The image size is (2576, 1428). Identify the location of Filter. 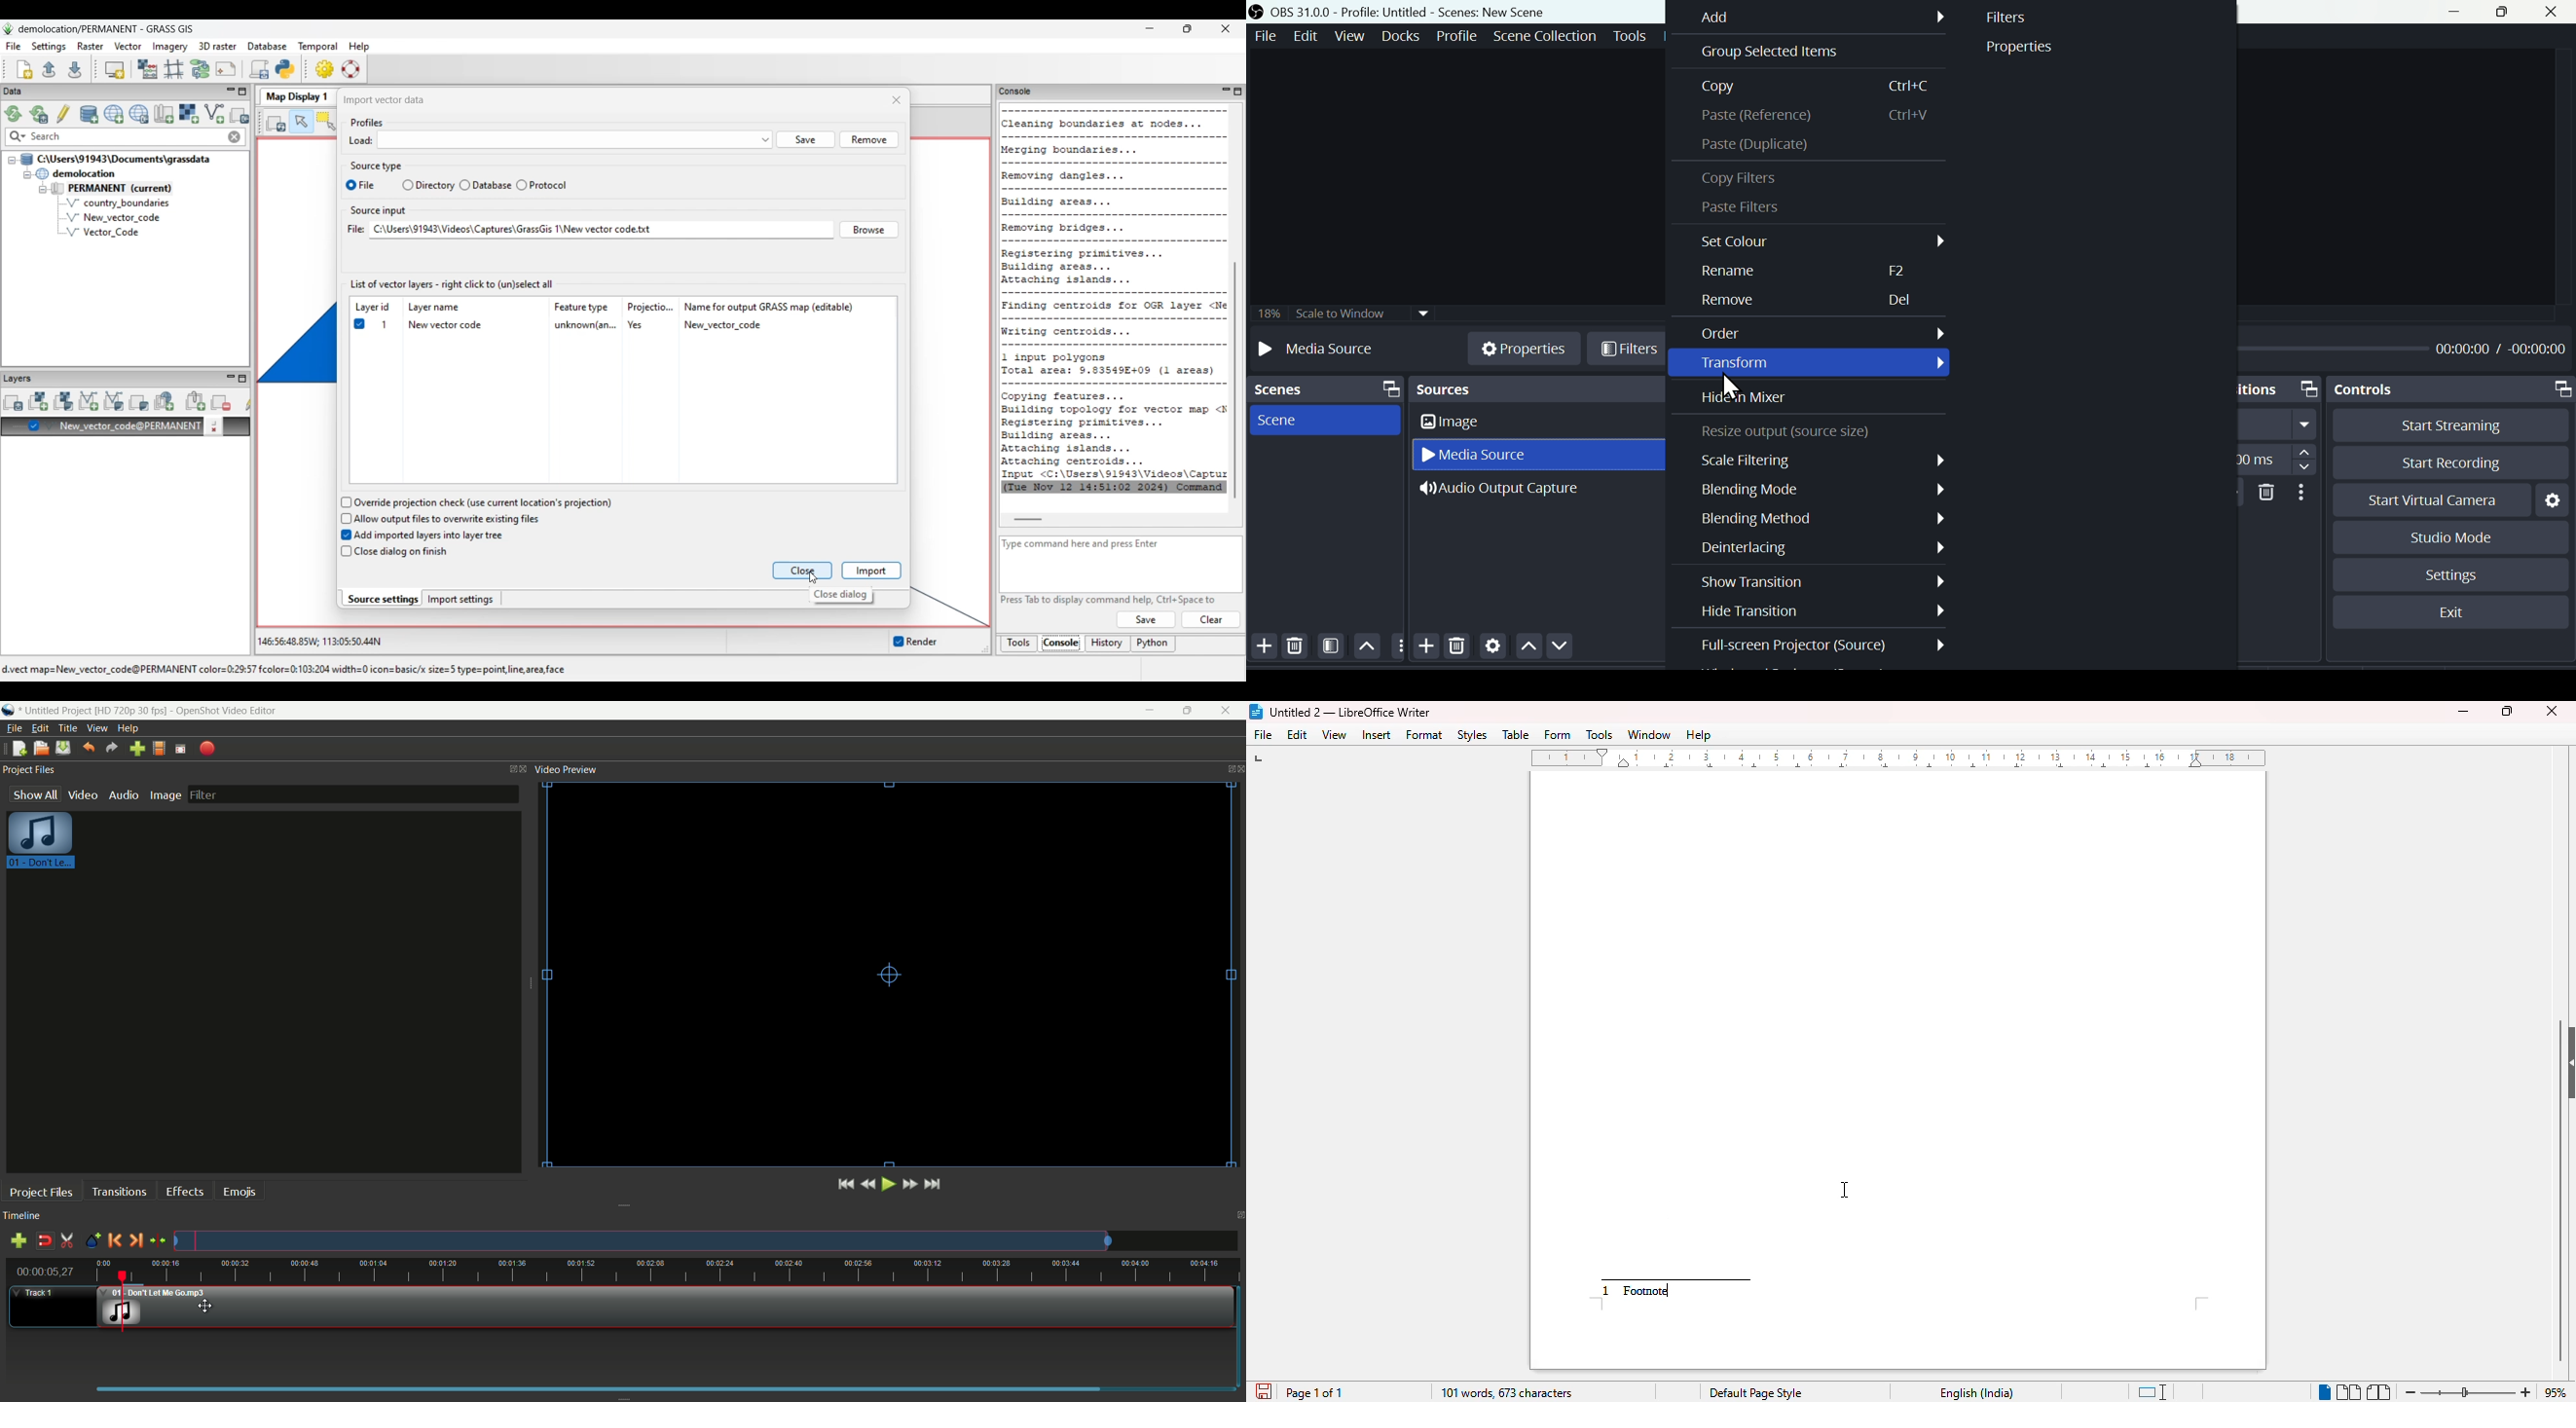
(2012, 20).